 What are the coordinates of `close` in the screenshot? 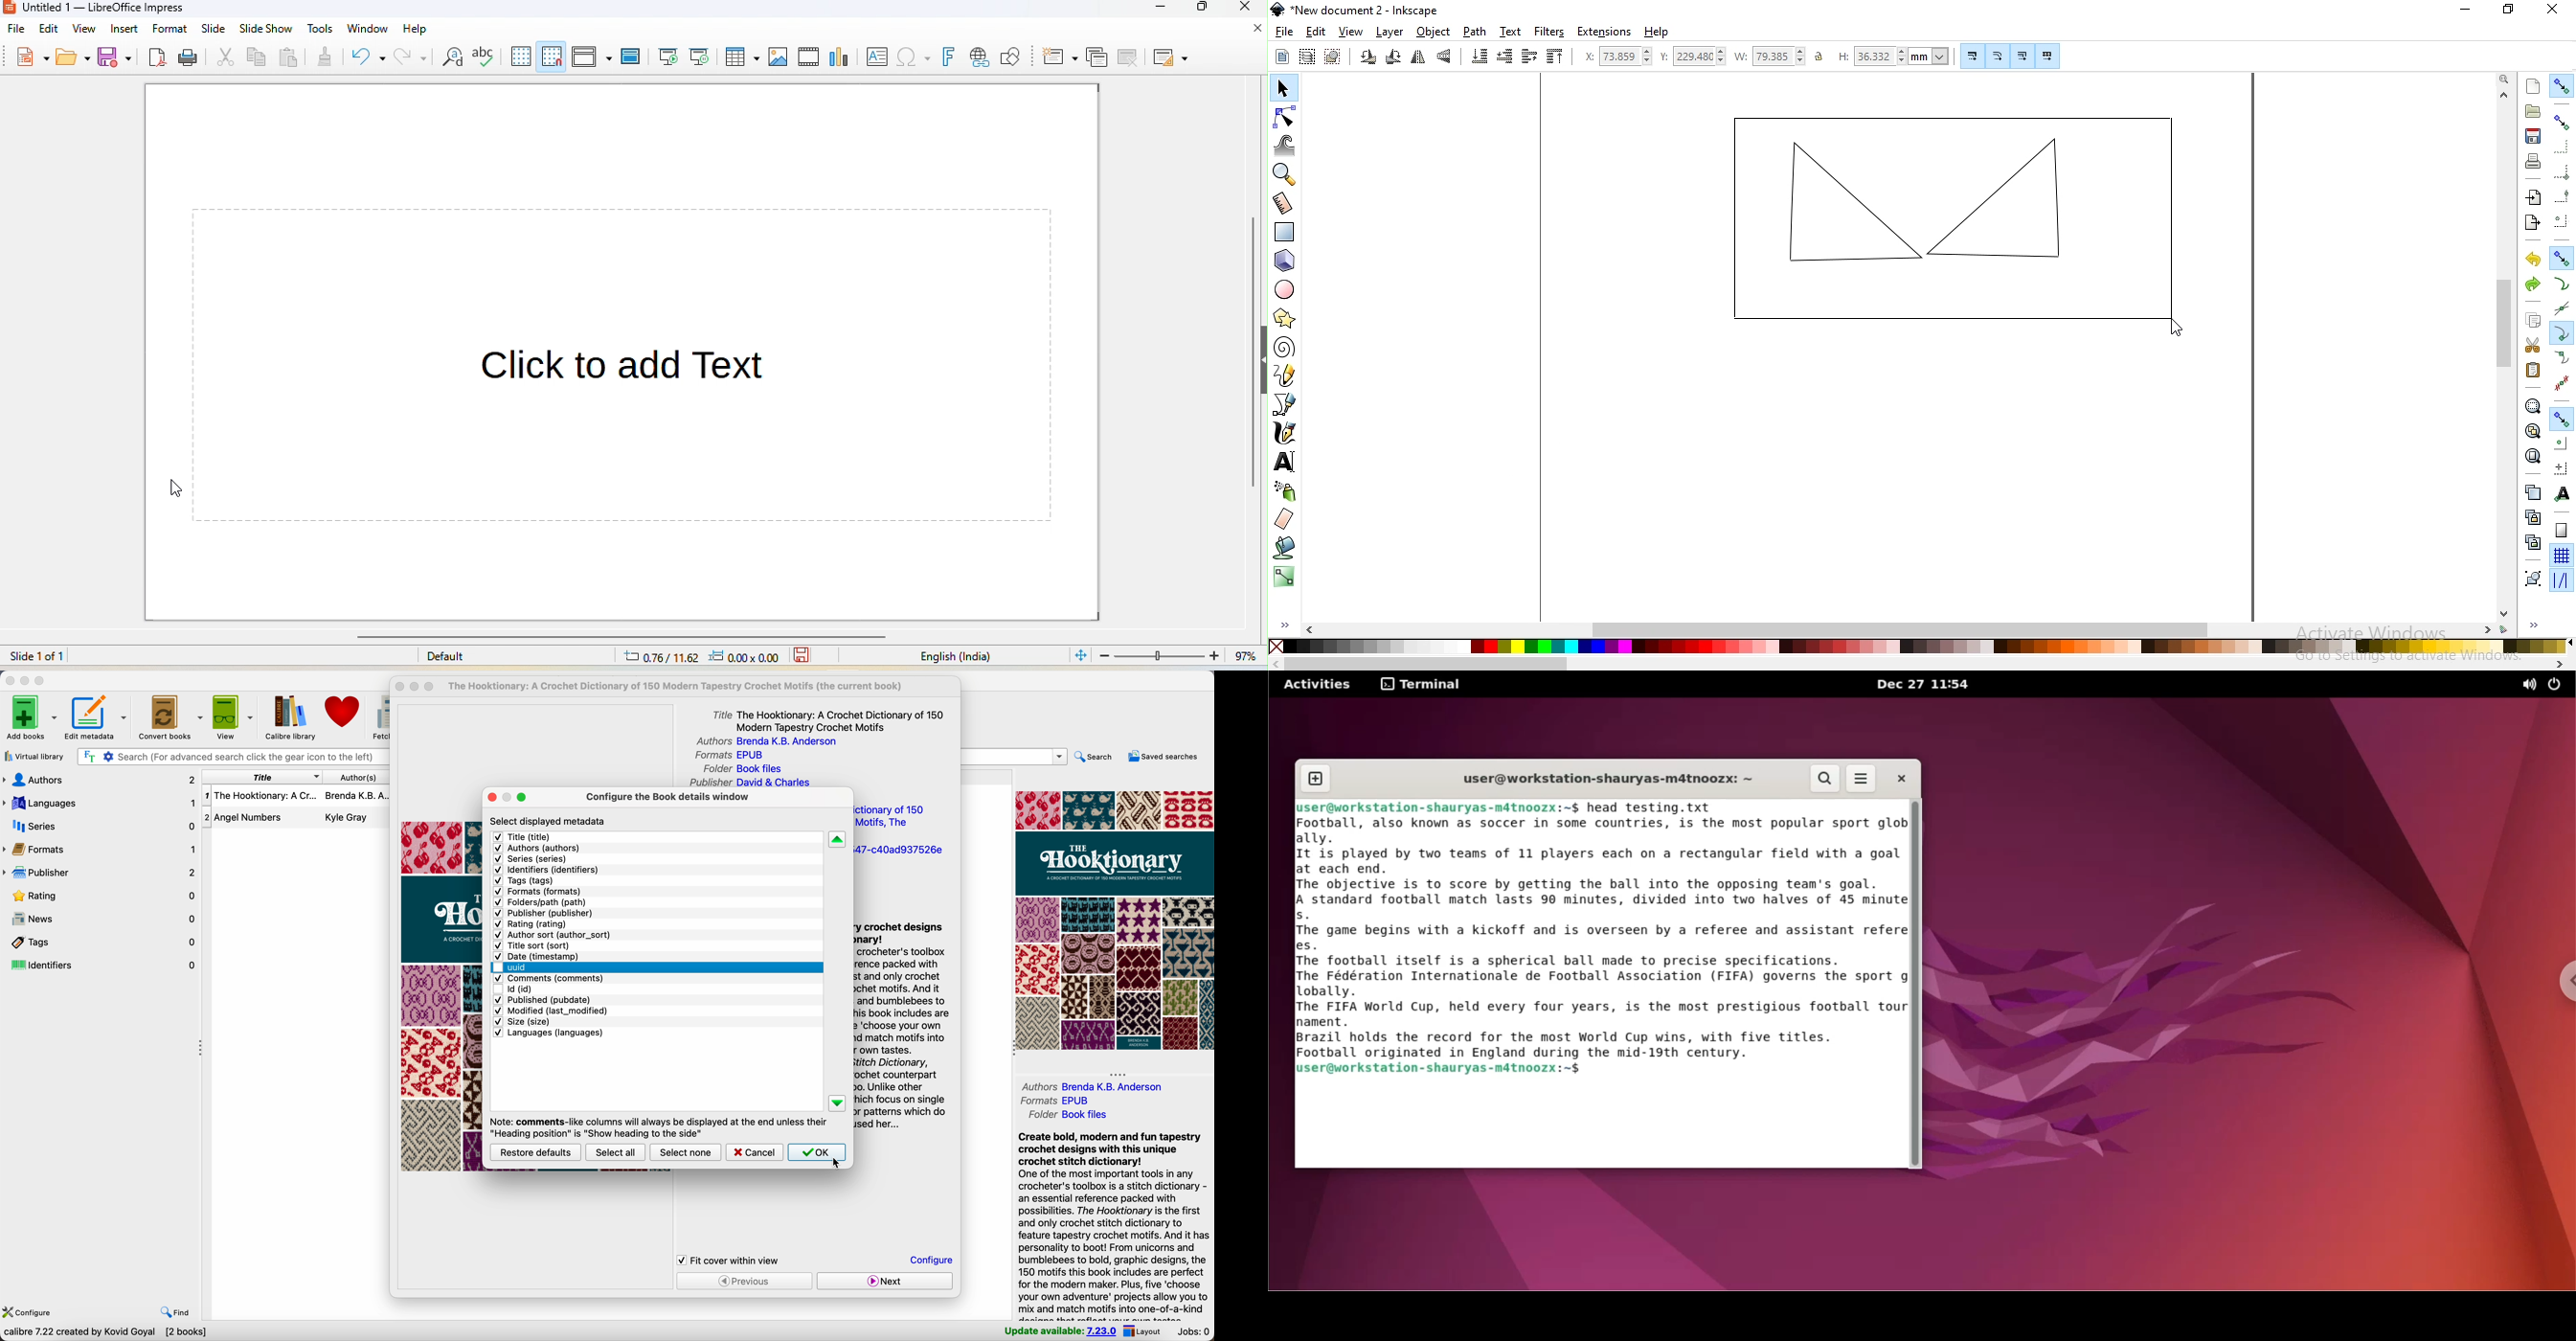 It's located at (10, 681).